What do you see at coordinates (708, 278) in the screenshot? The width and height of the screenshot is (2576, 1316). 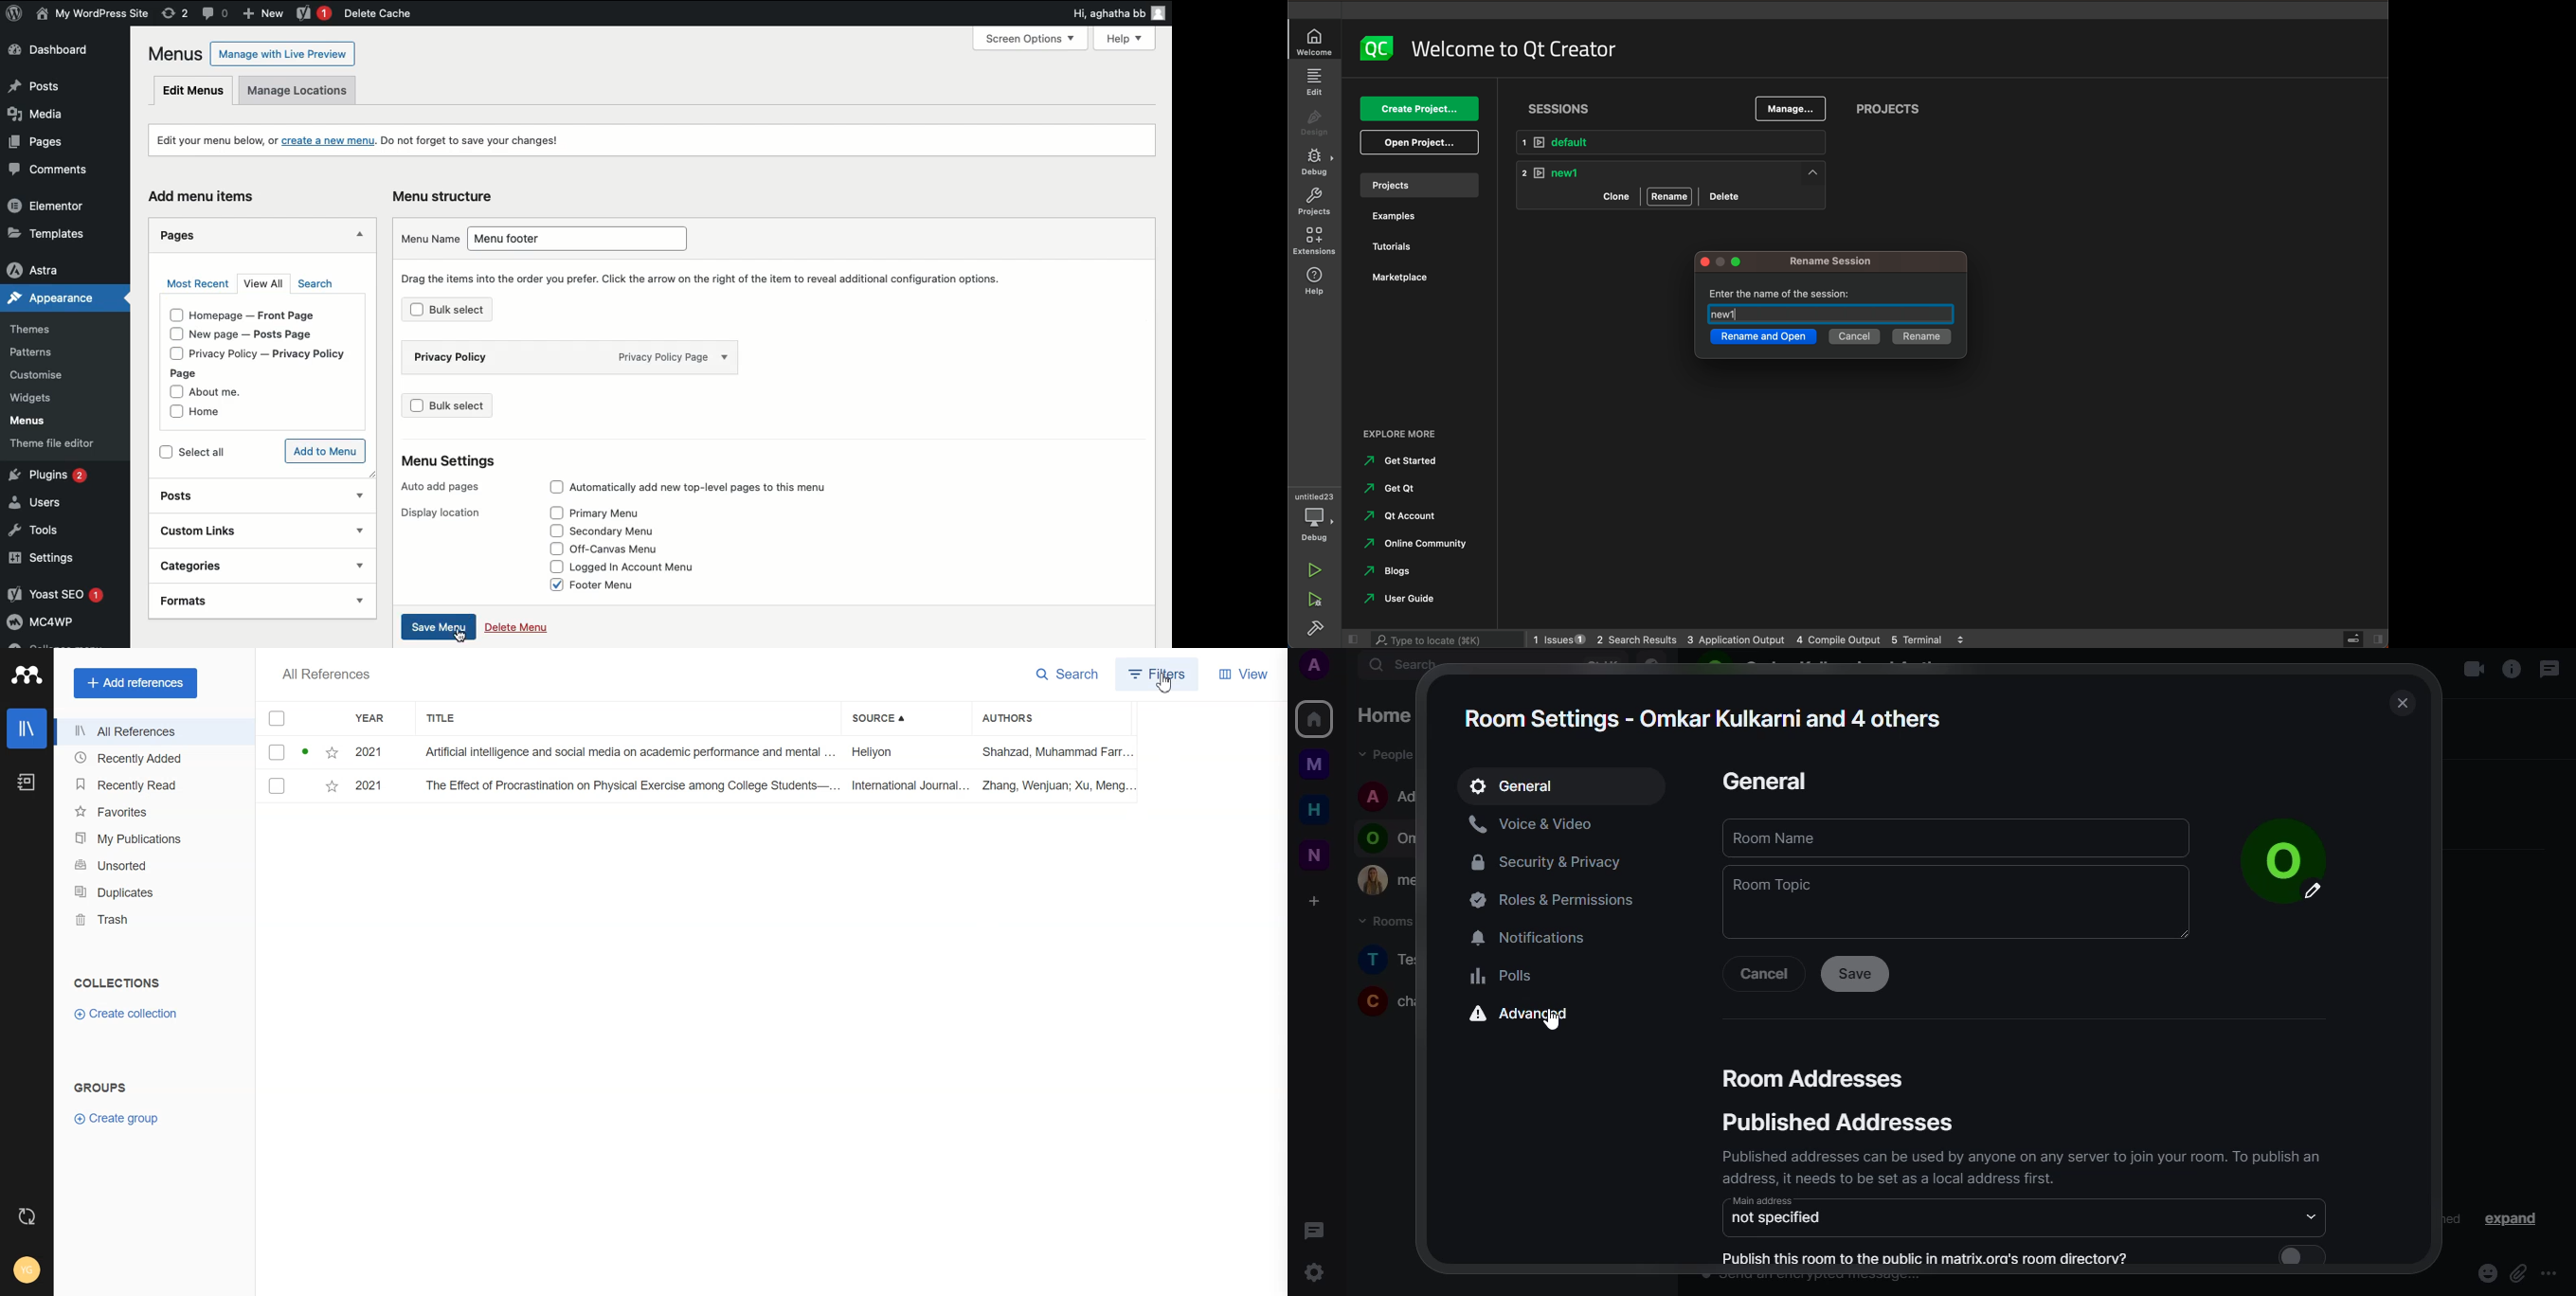 I see `Drag the items into the order you prefer` at bounding box center [708, 278].